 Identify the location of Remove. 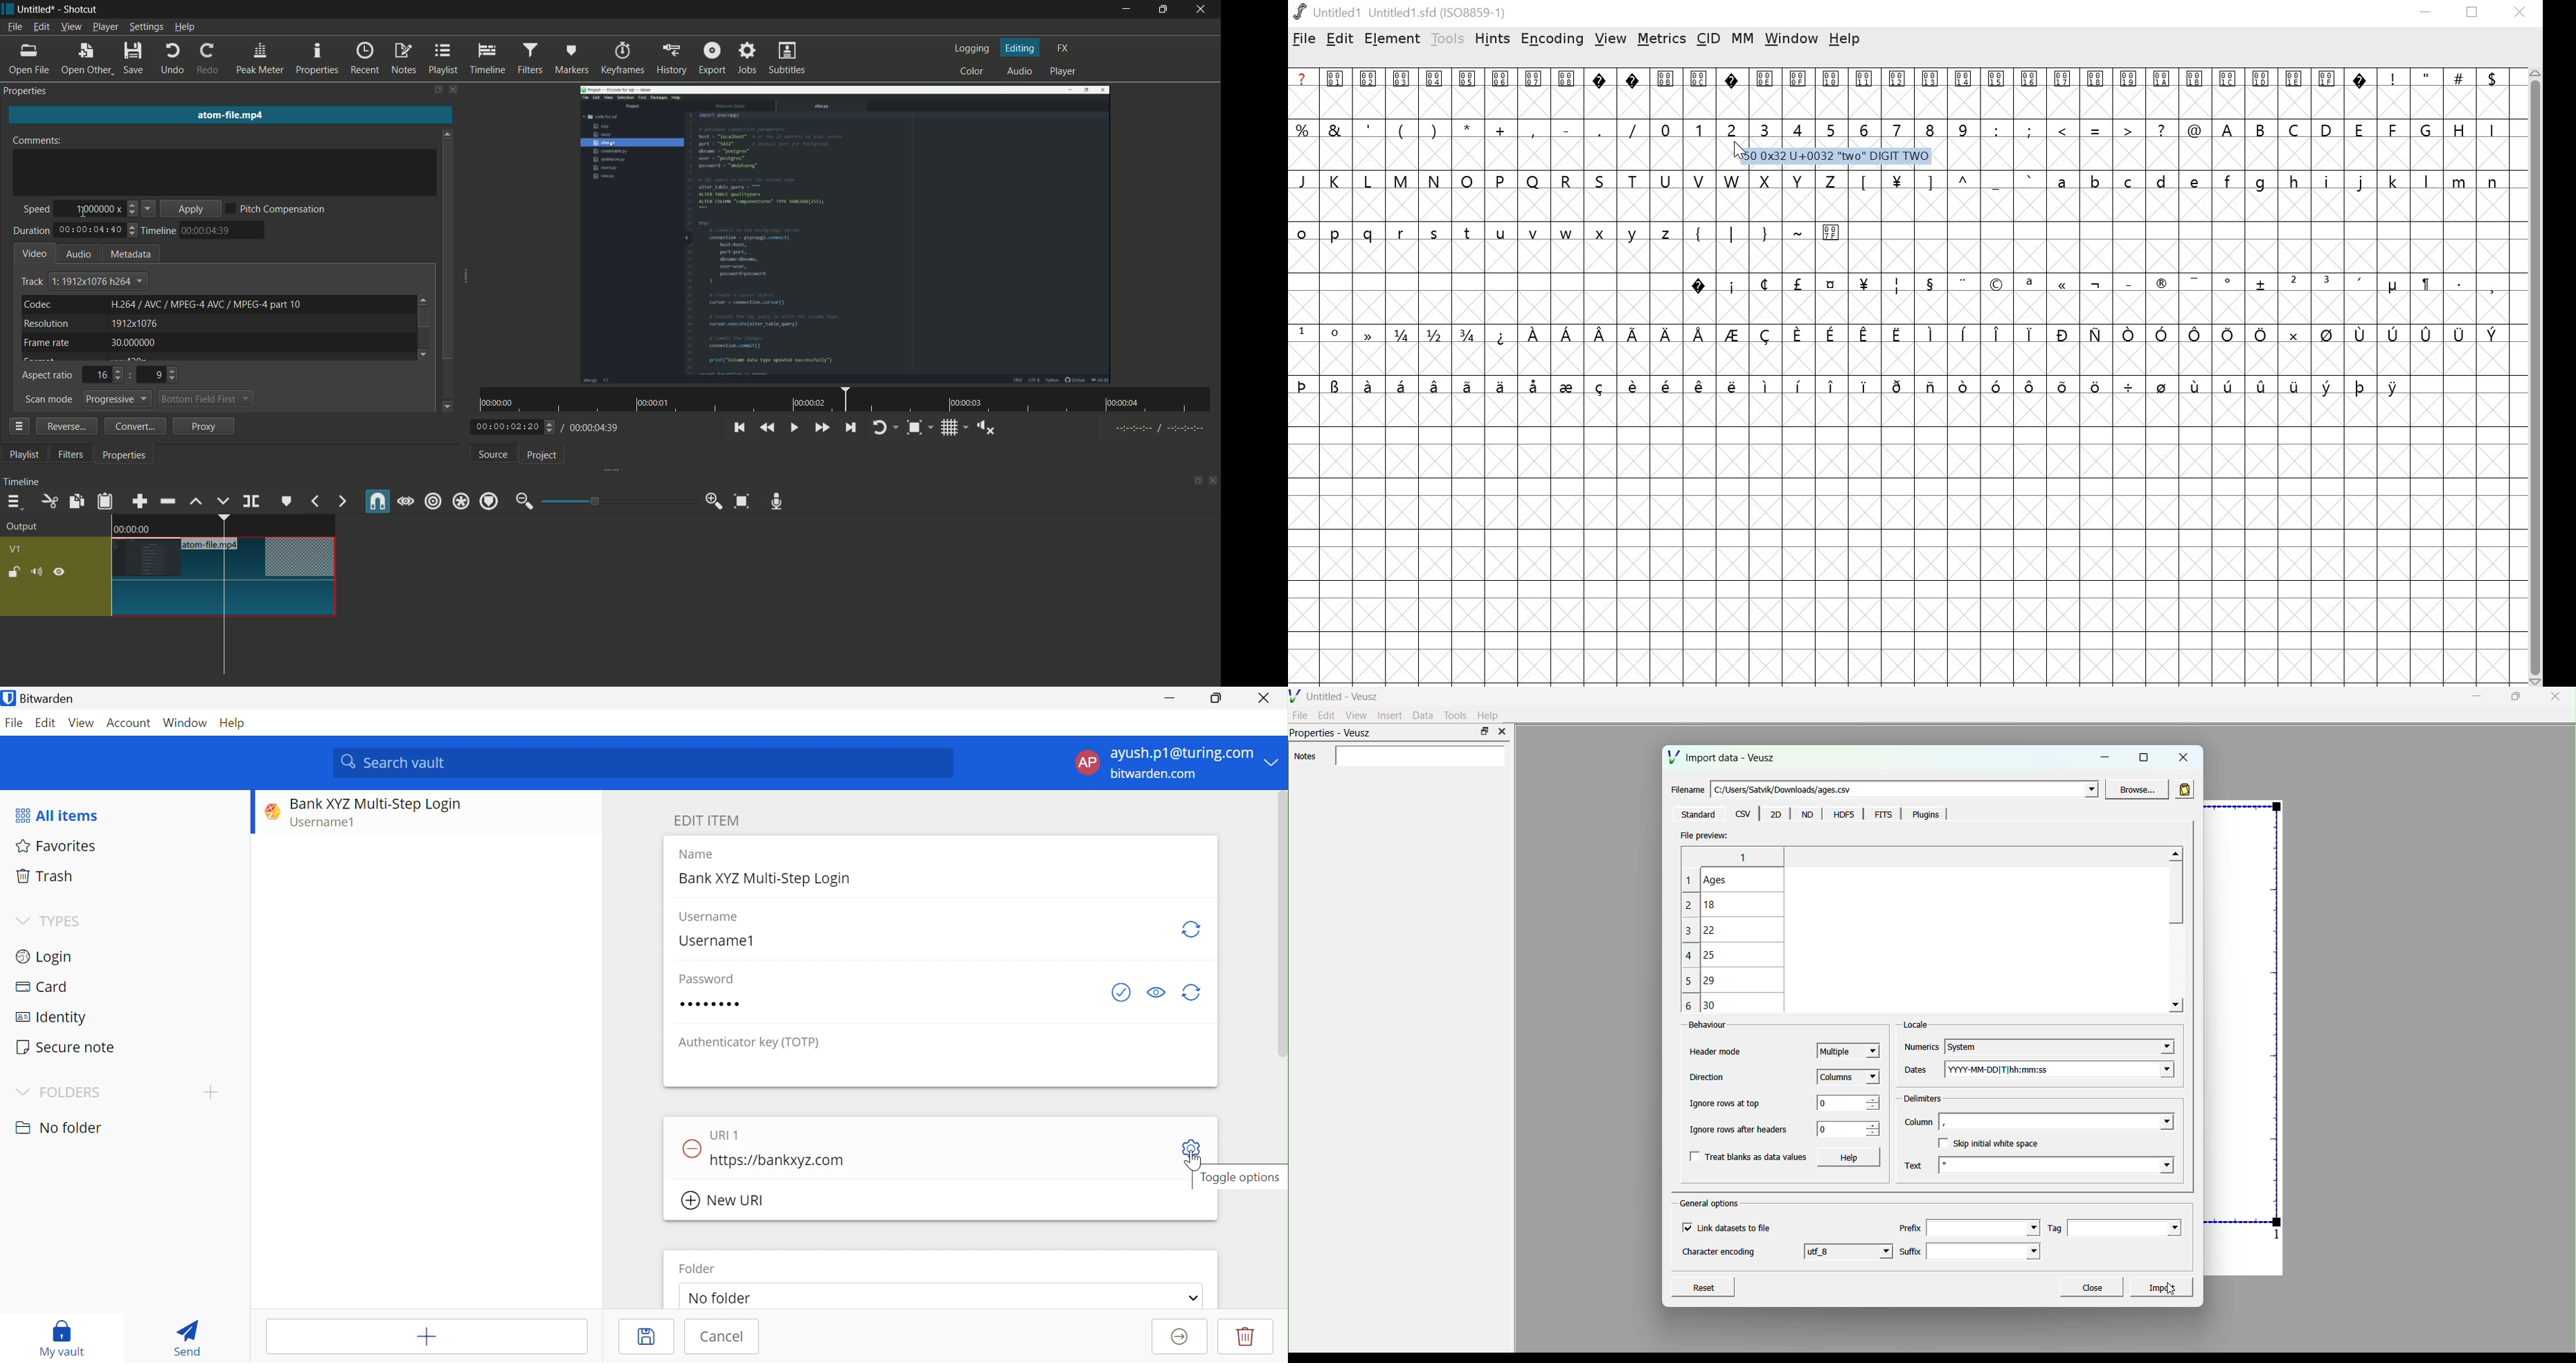
(691, 1147).